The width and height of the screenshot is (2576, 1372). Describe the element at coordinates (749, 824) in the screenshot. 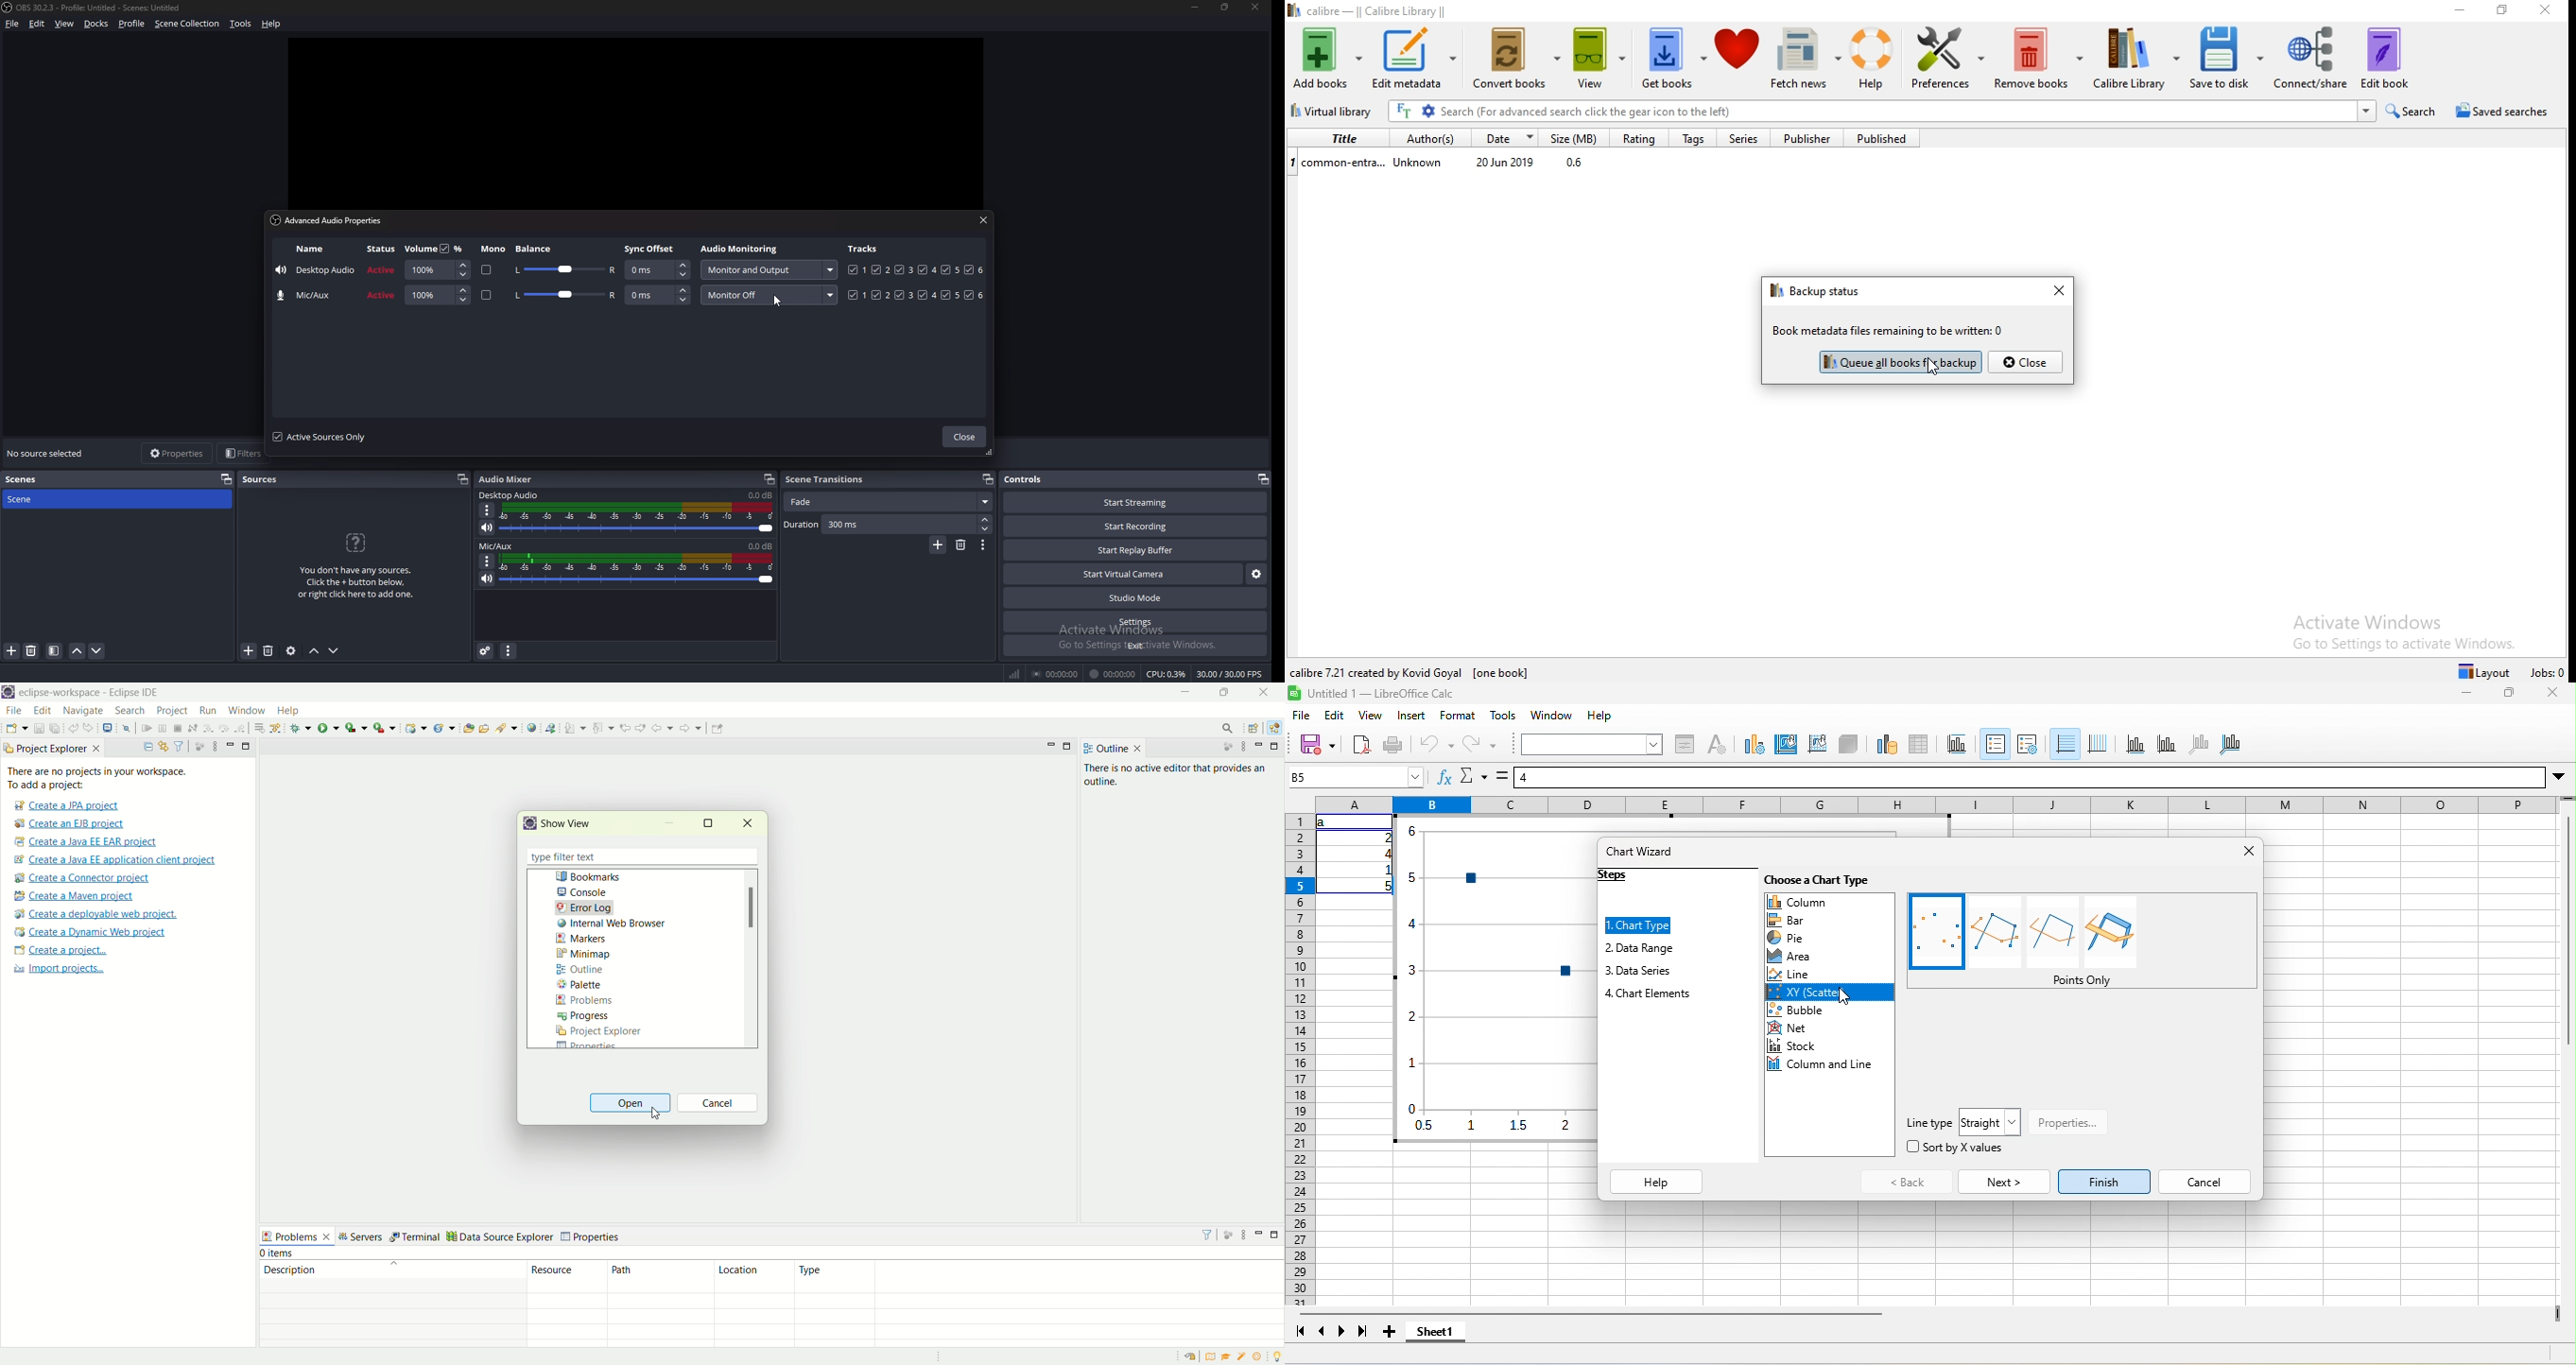

I see `close` at that location.